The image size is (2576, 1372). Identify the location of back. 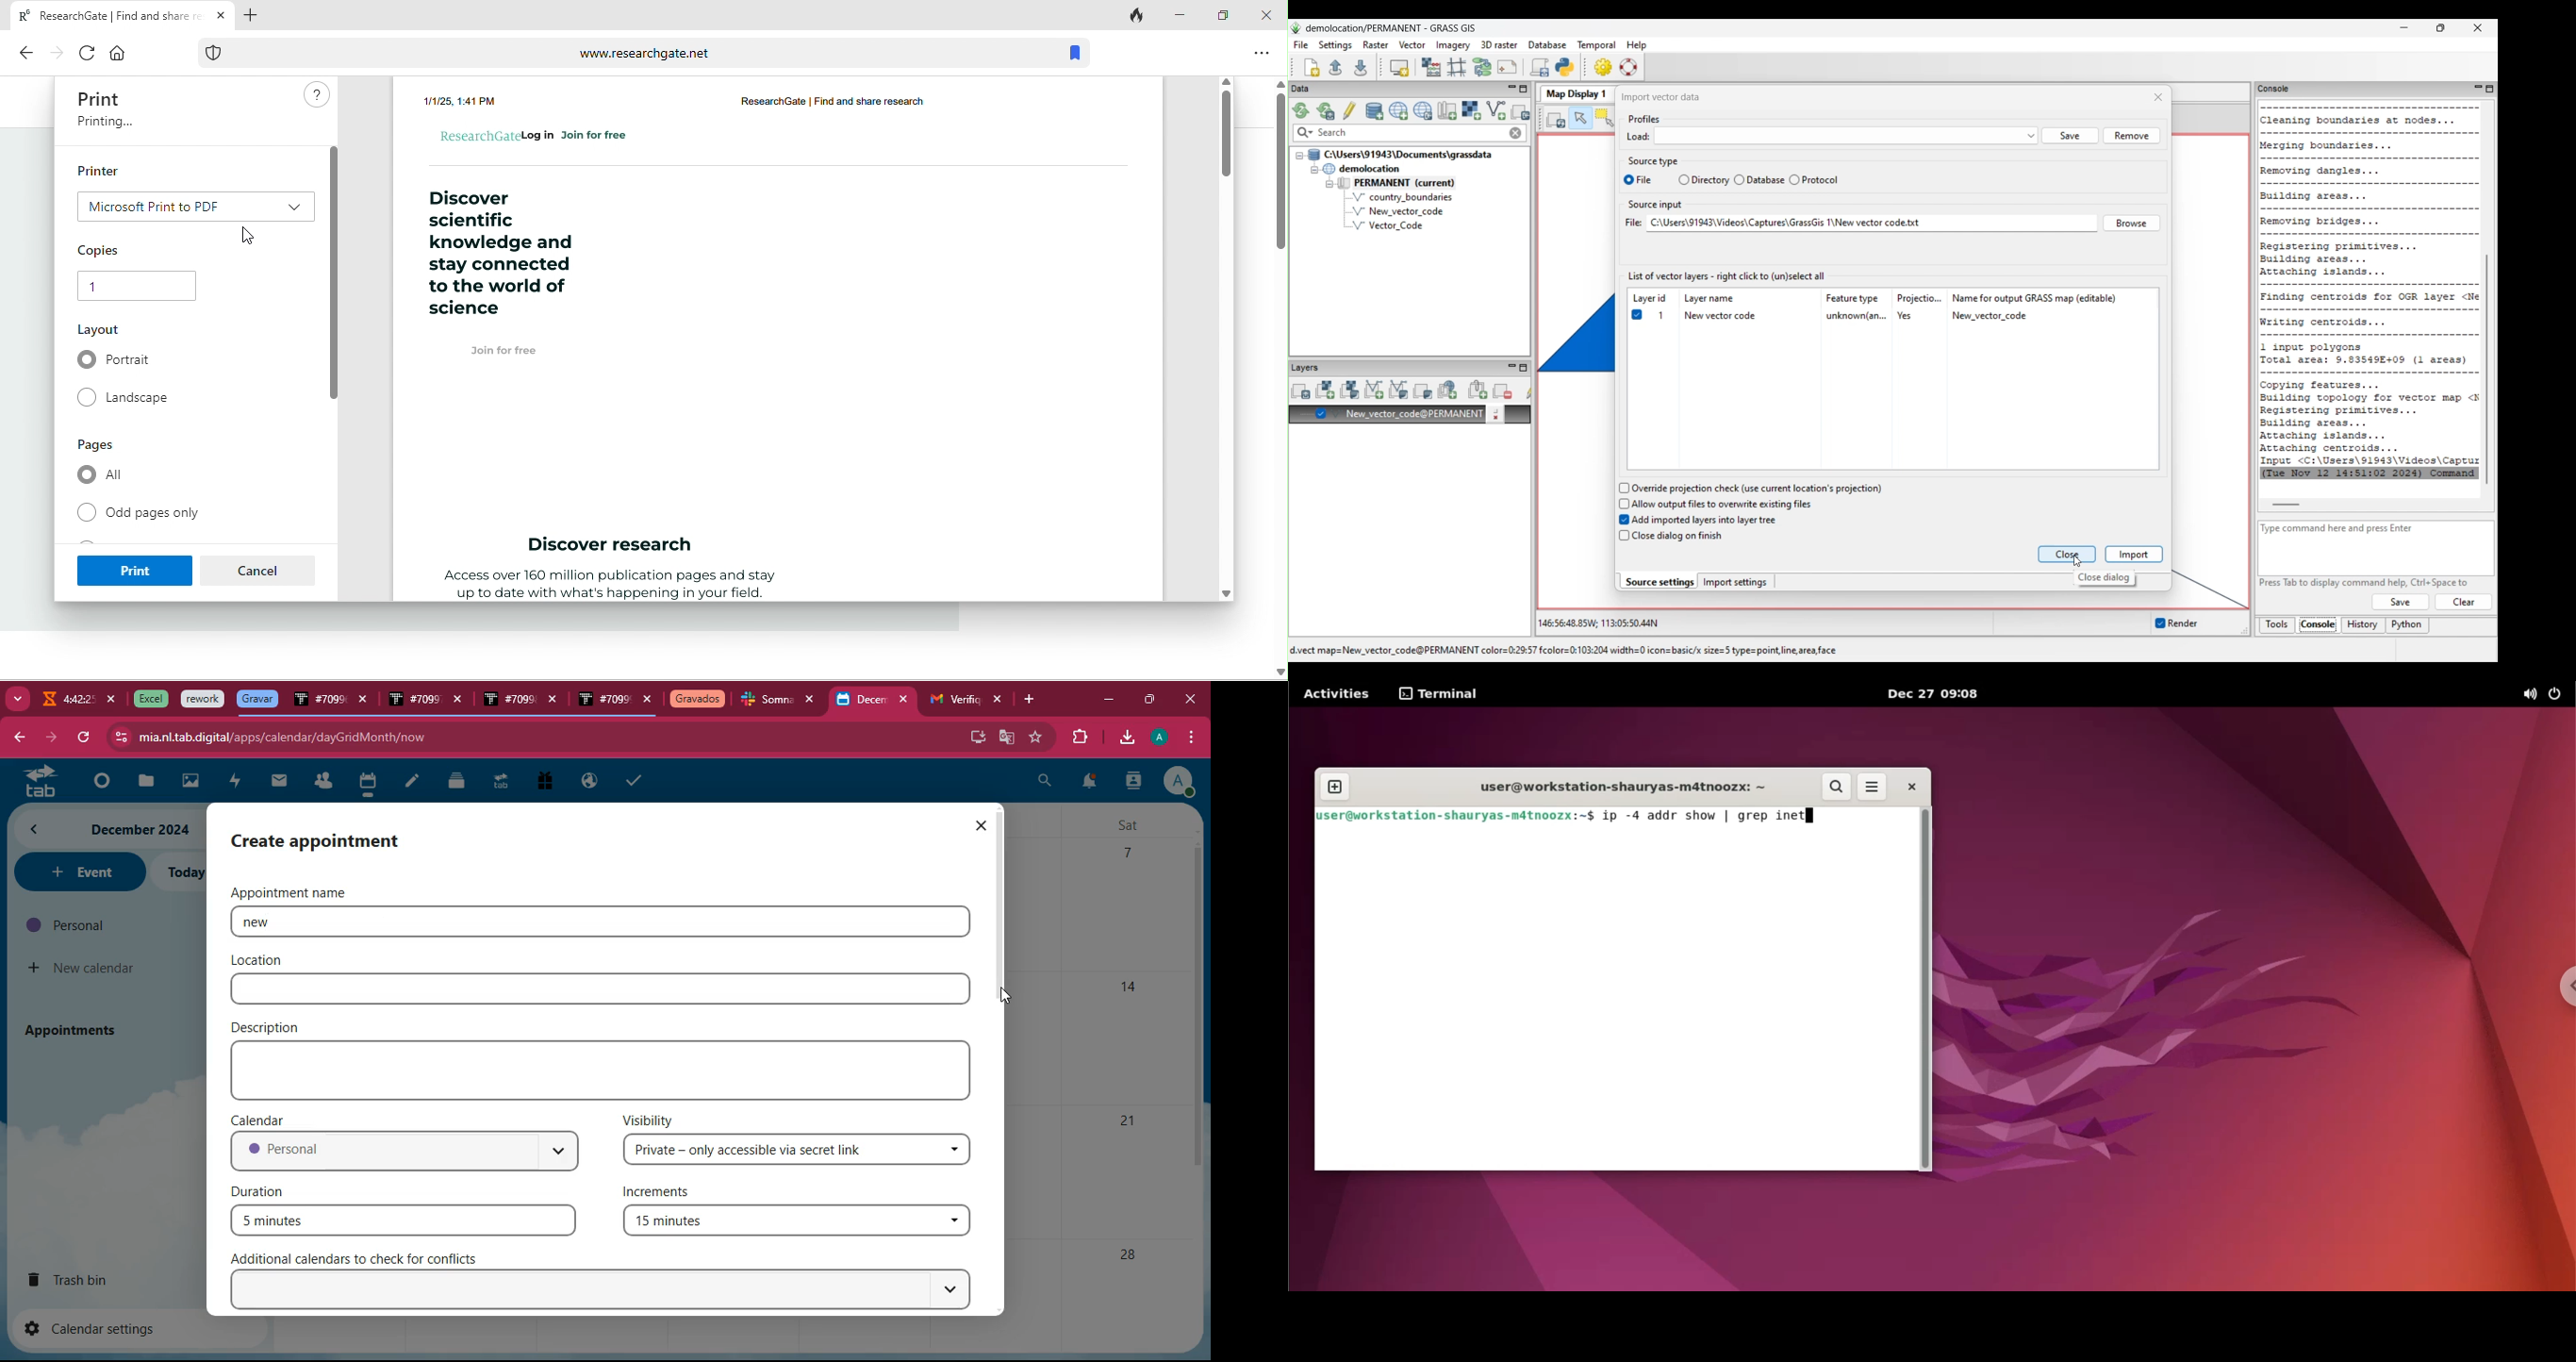
(26, 54).